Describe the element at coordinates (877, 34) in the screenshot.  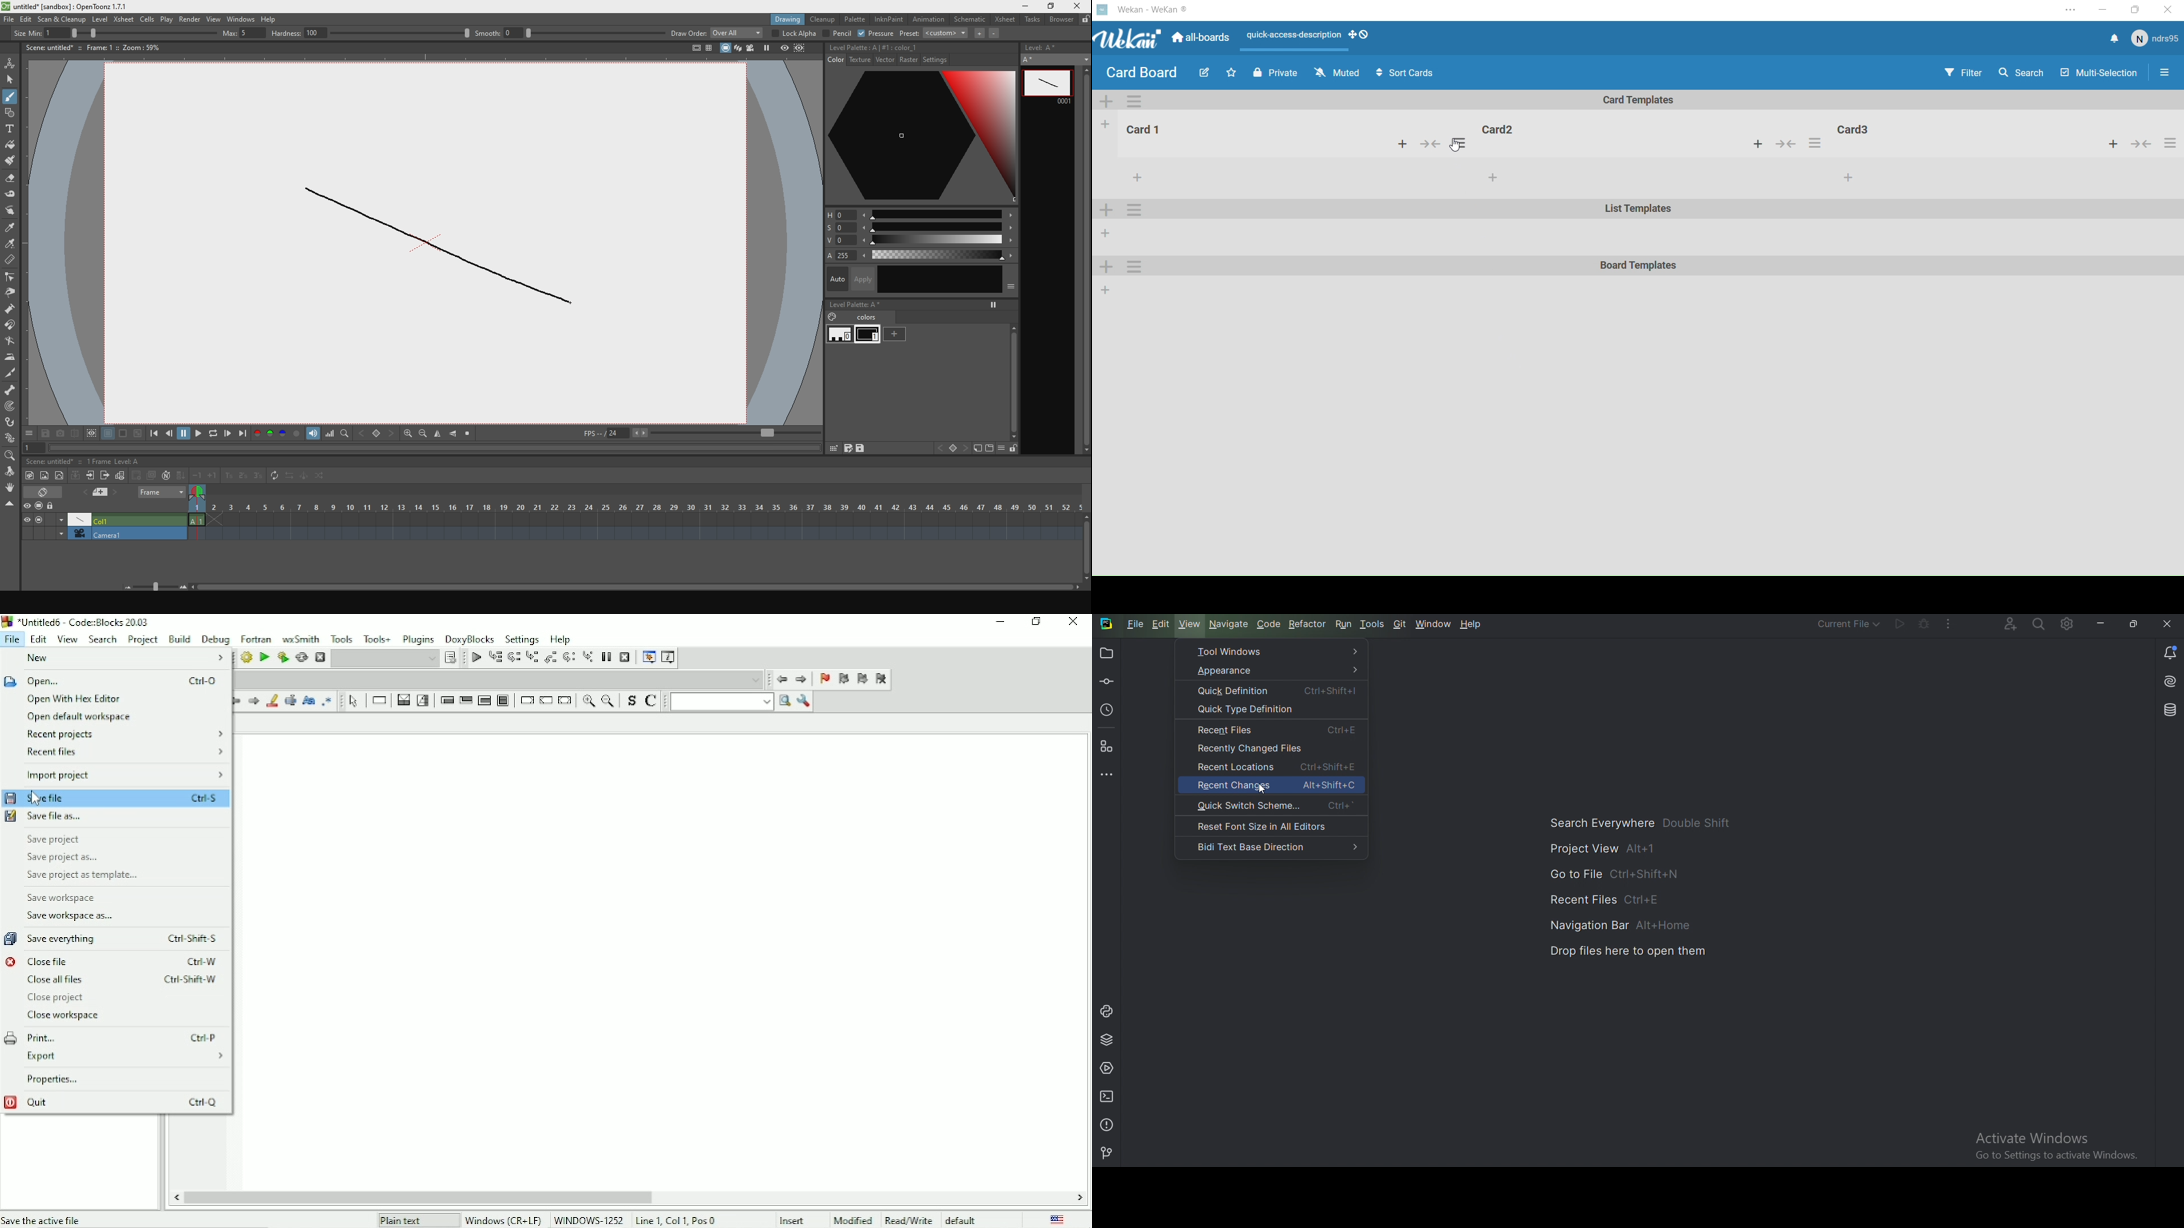
I see `pressure` at that location.